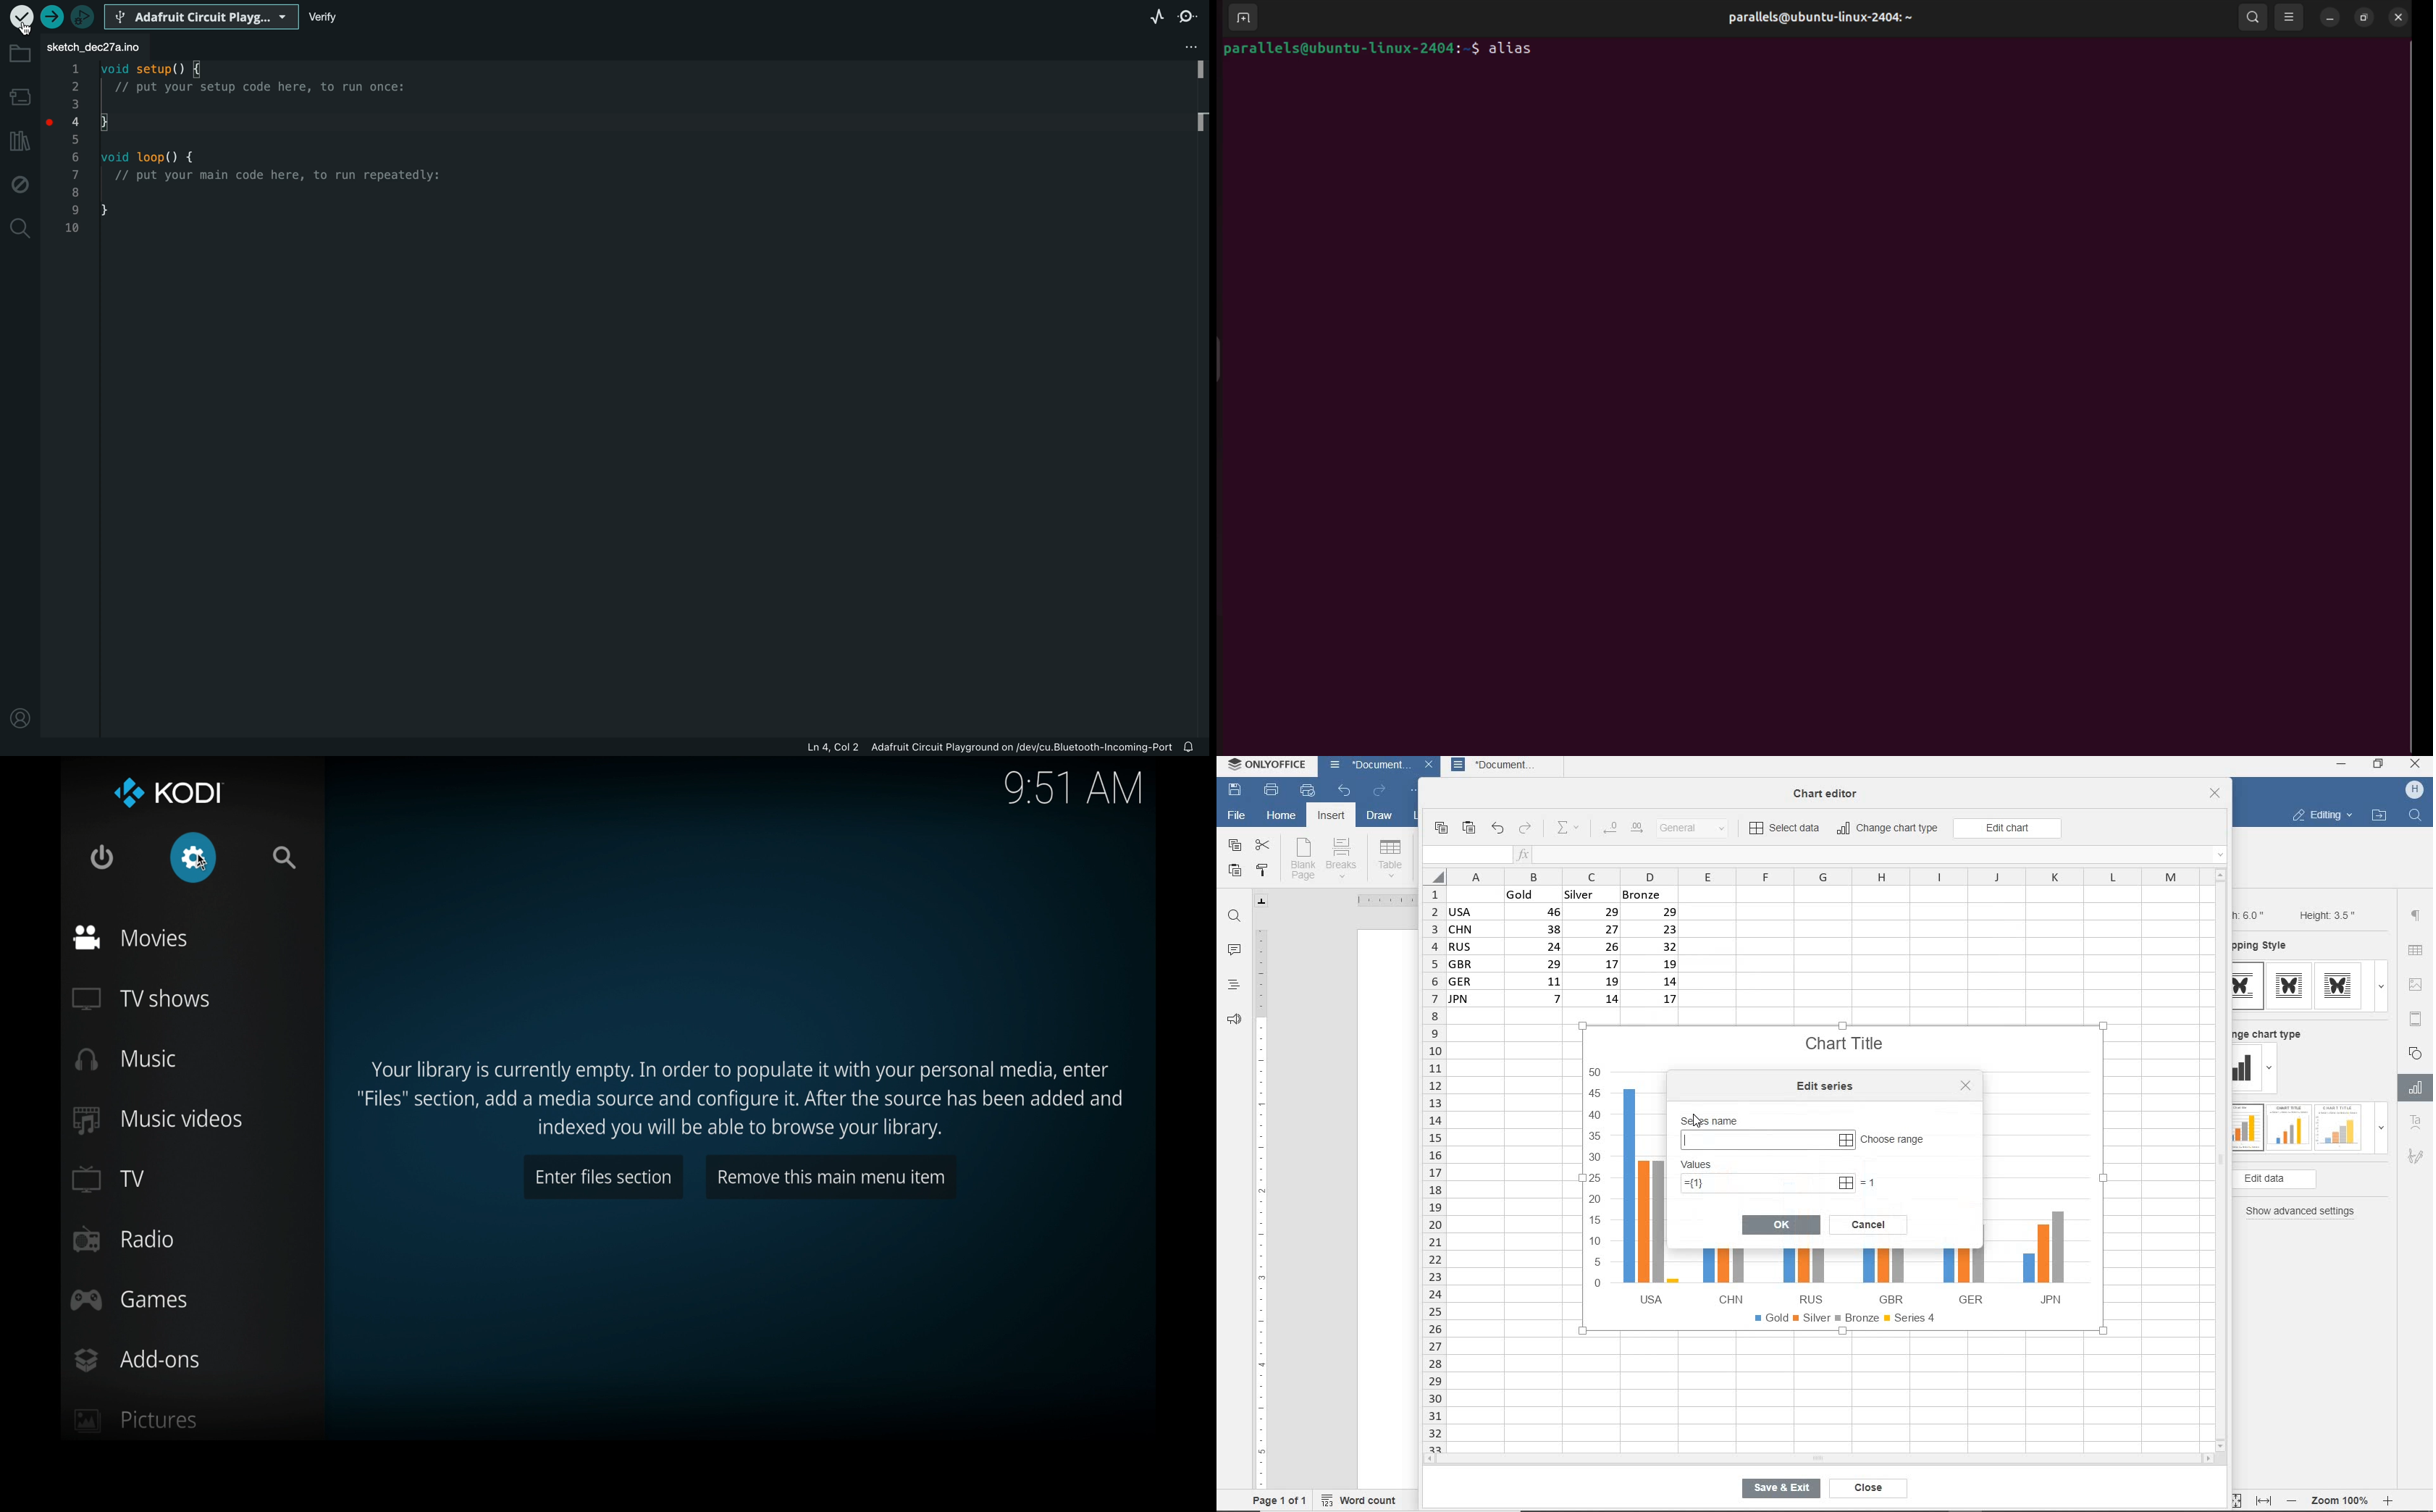 This screenshot has height=1512, width=2436. Describe the element at coordinates (744, 1100) in the screenshot. I see `info` at that location.